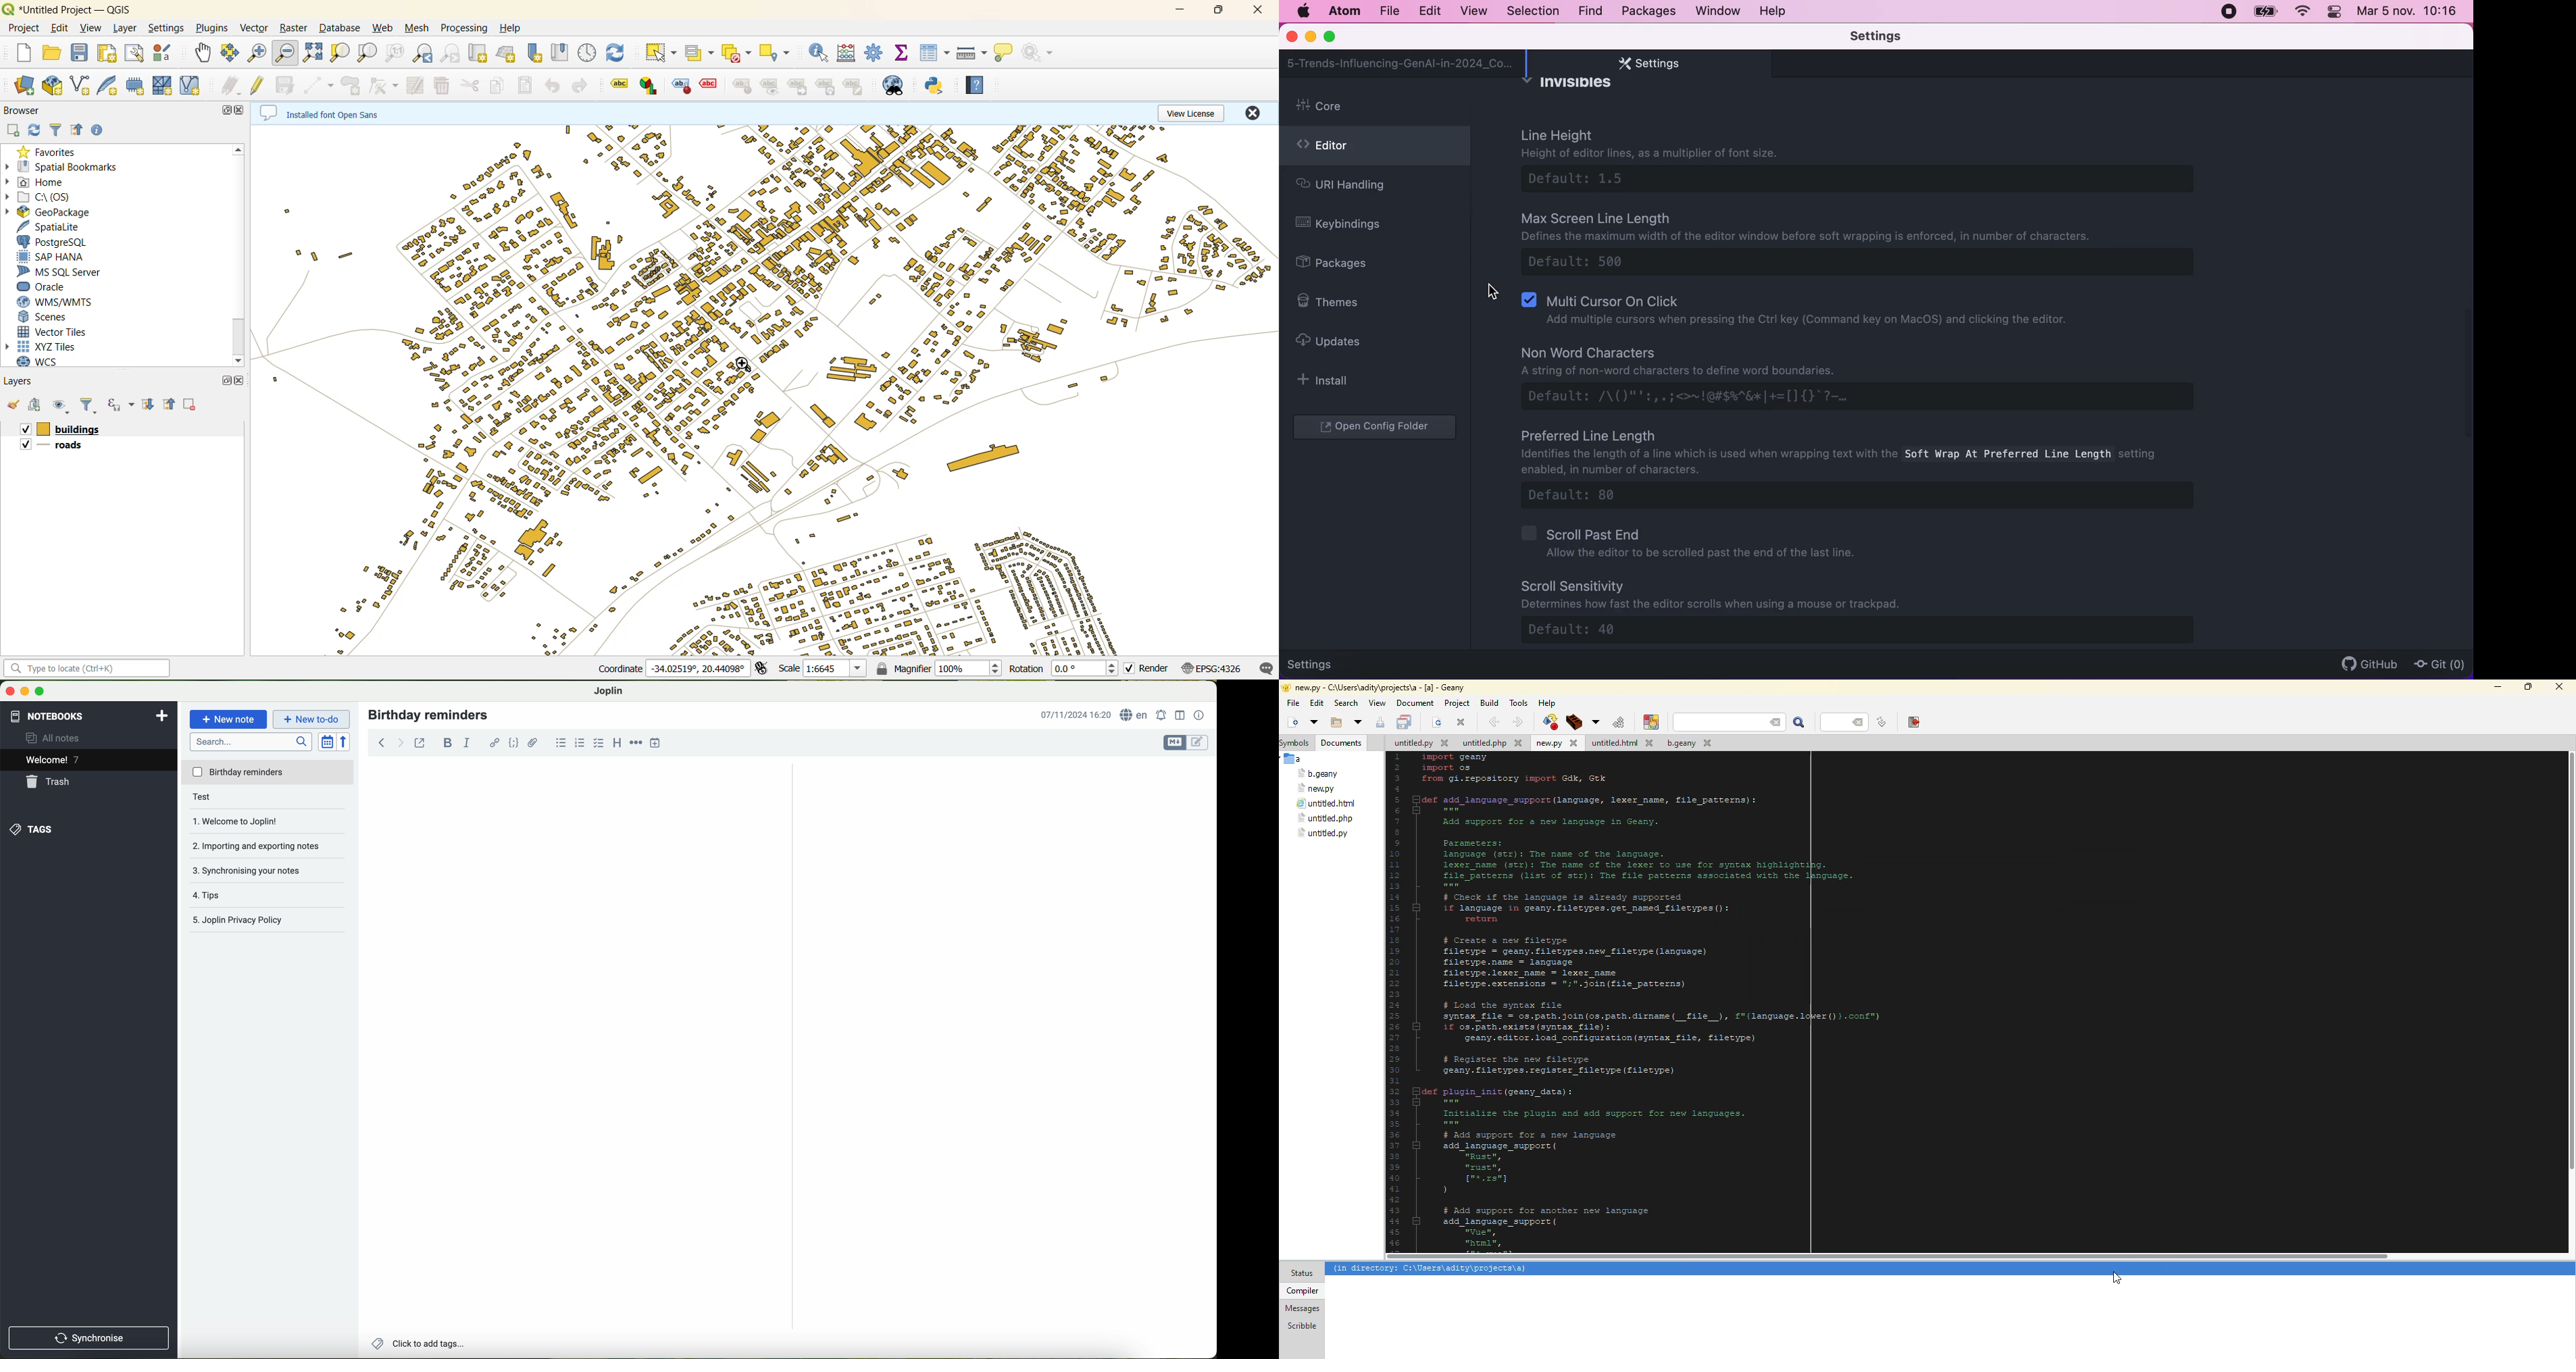  I want to click on render, so click(1147, 669).